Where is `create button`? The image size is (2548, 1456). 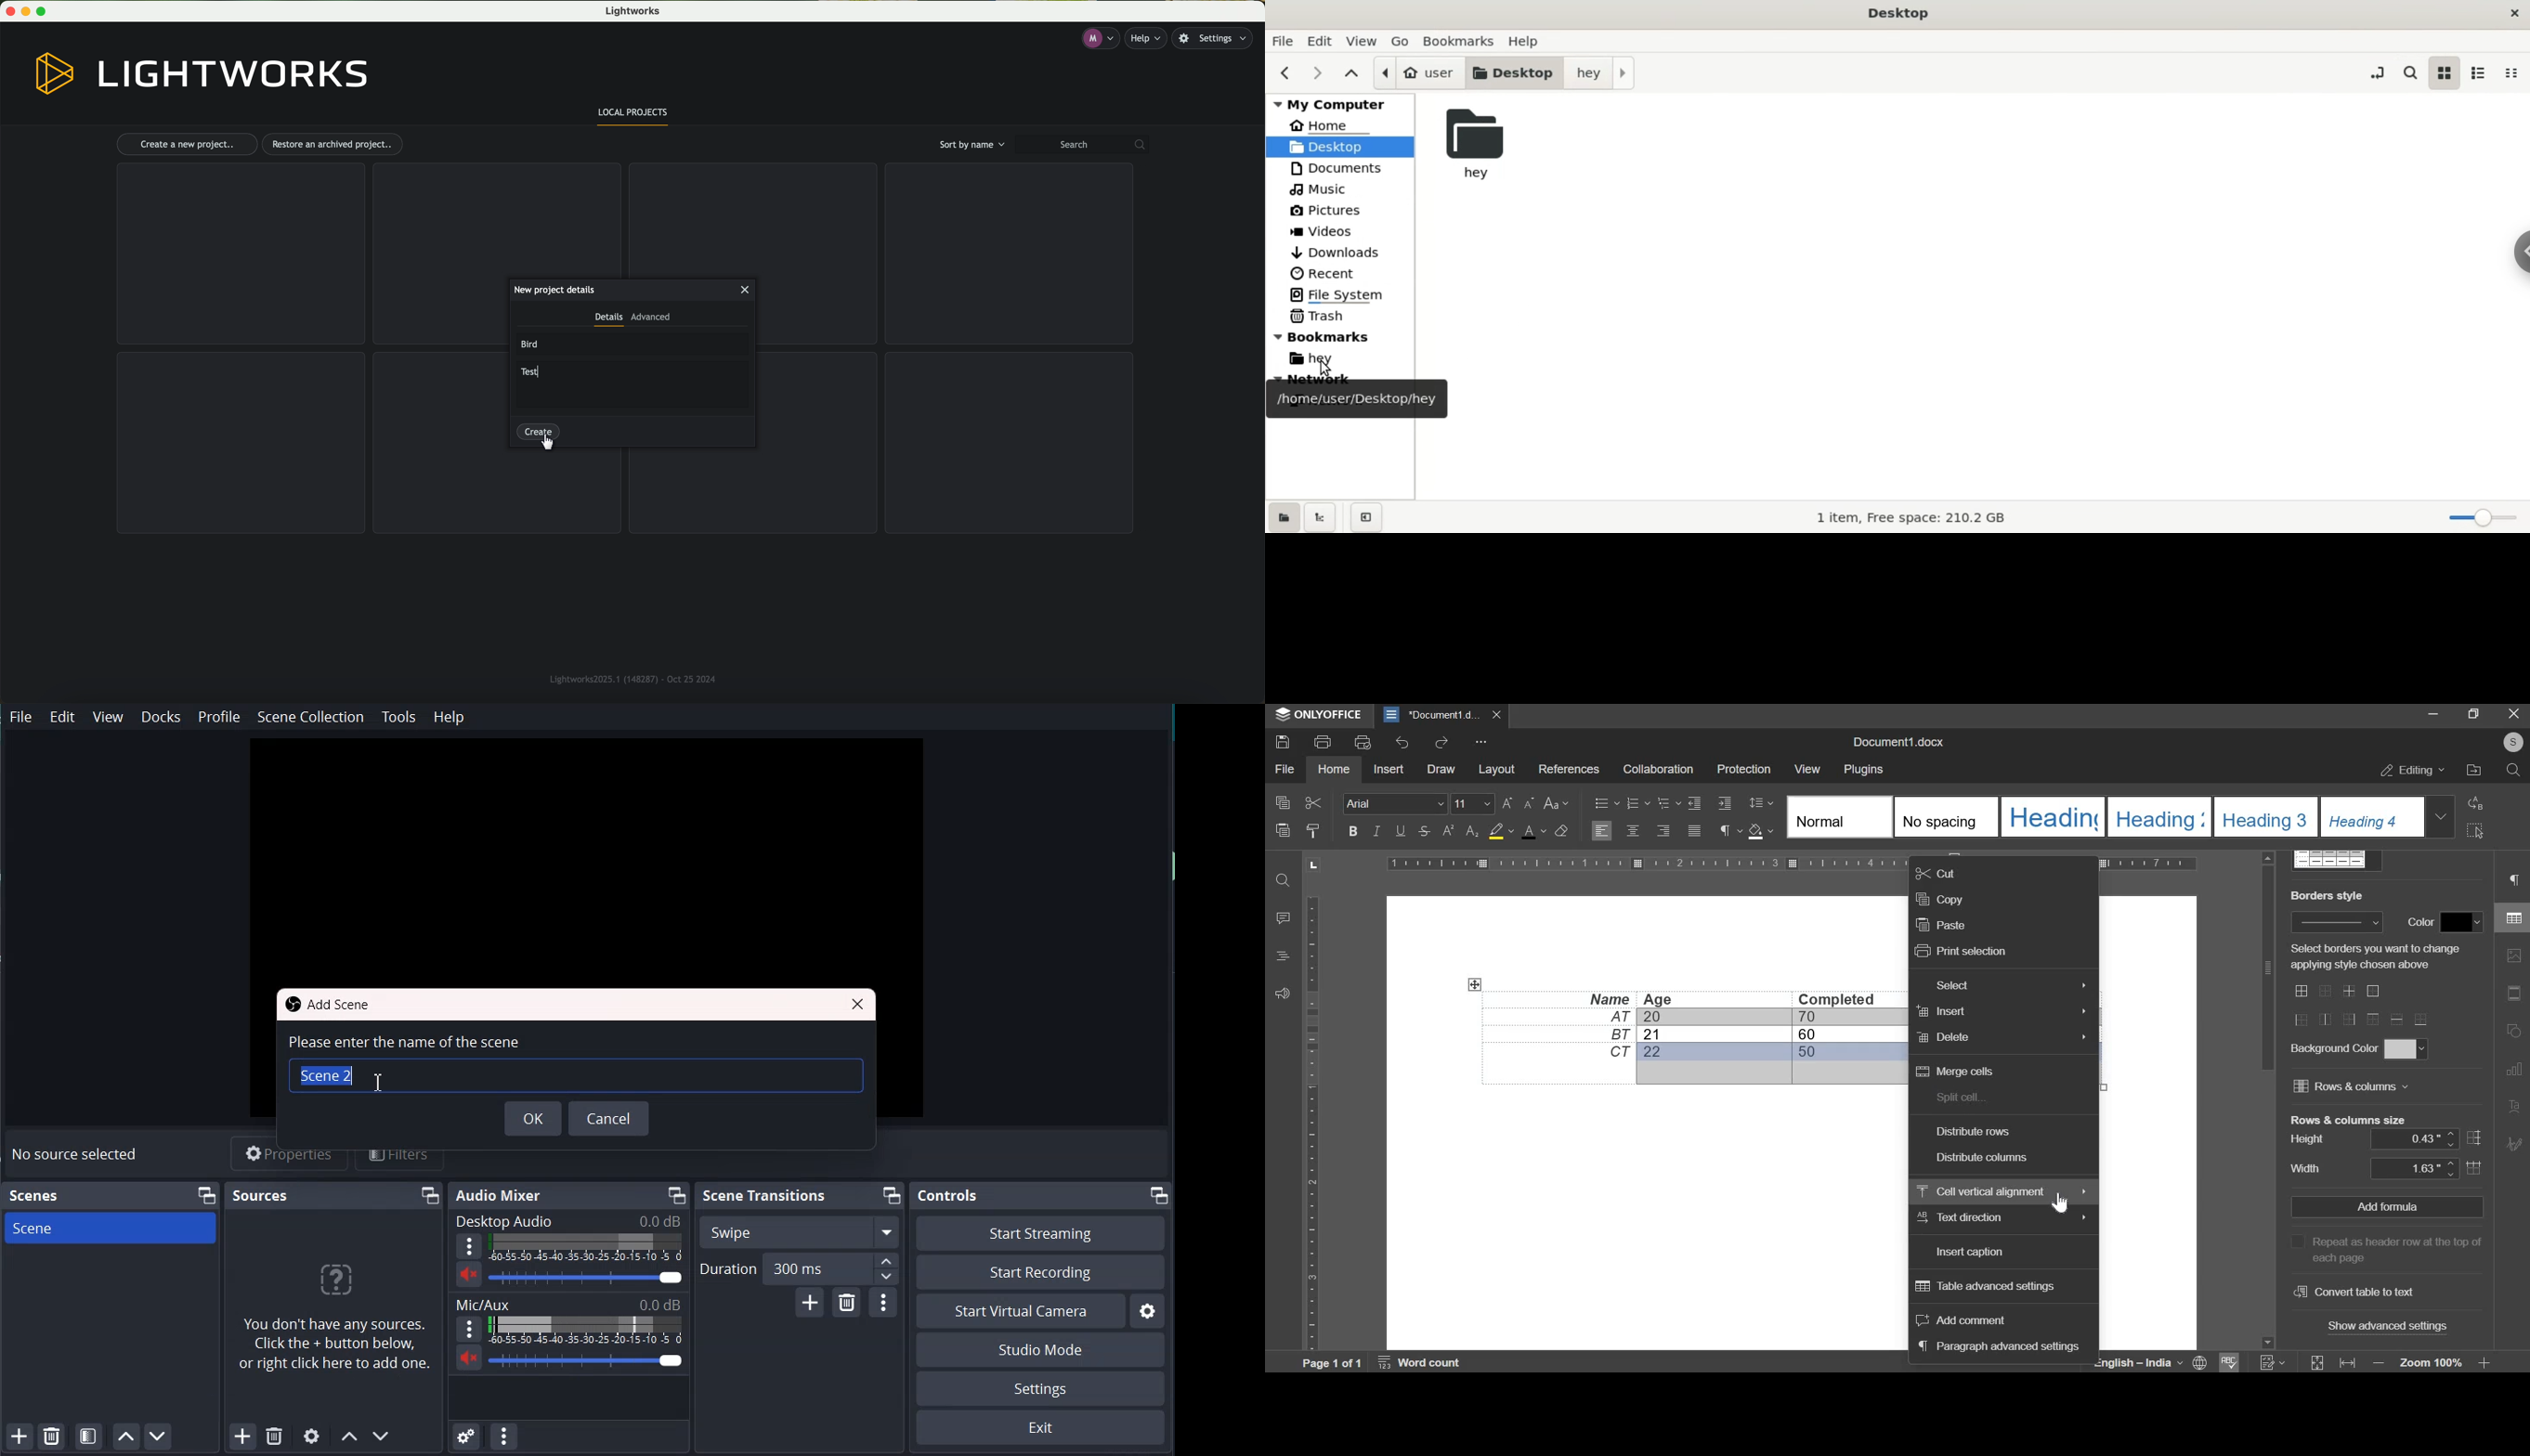 create button is located at coordinates (538, 430).